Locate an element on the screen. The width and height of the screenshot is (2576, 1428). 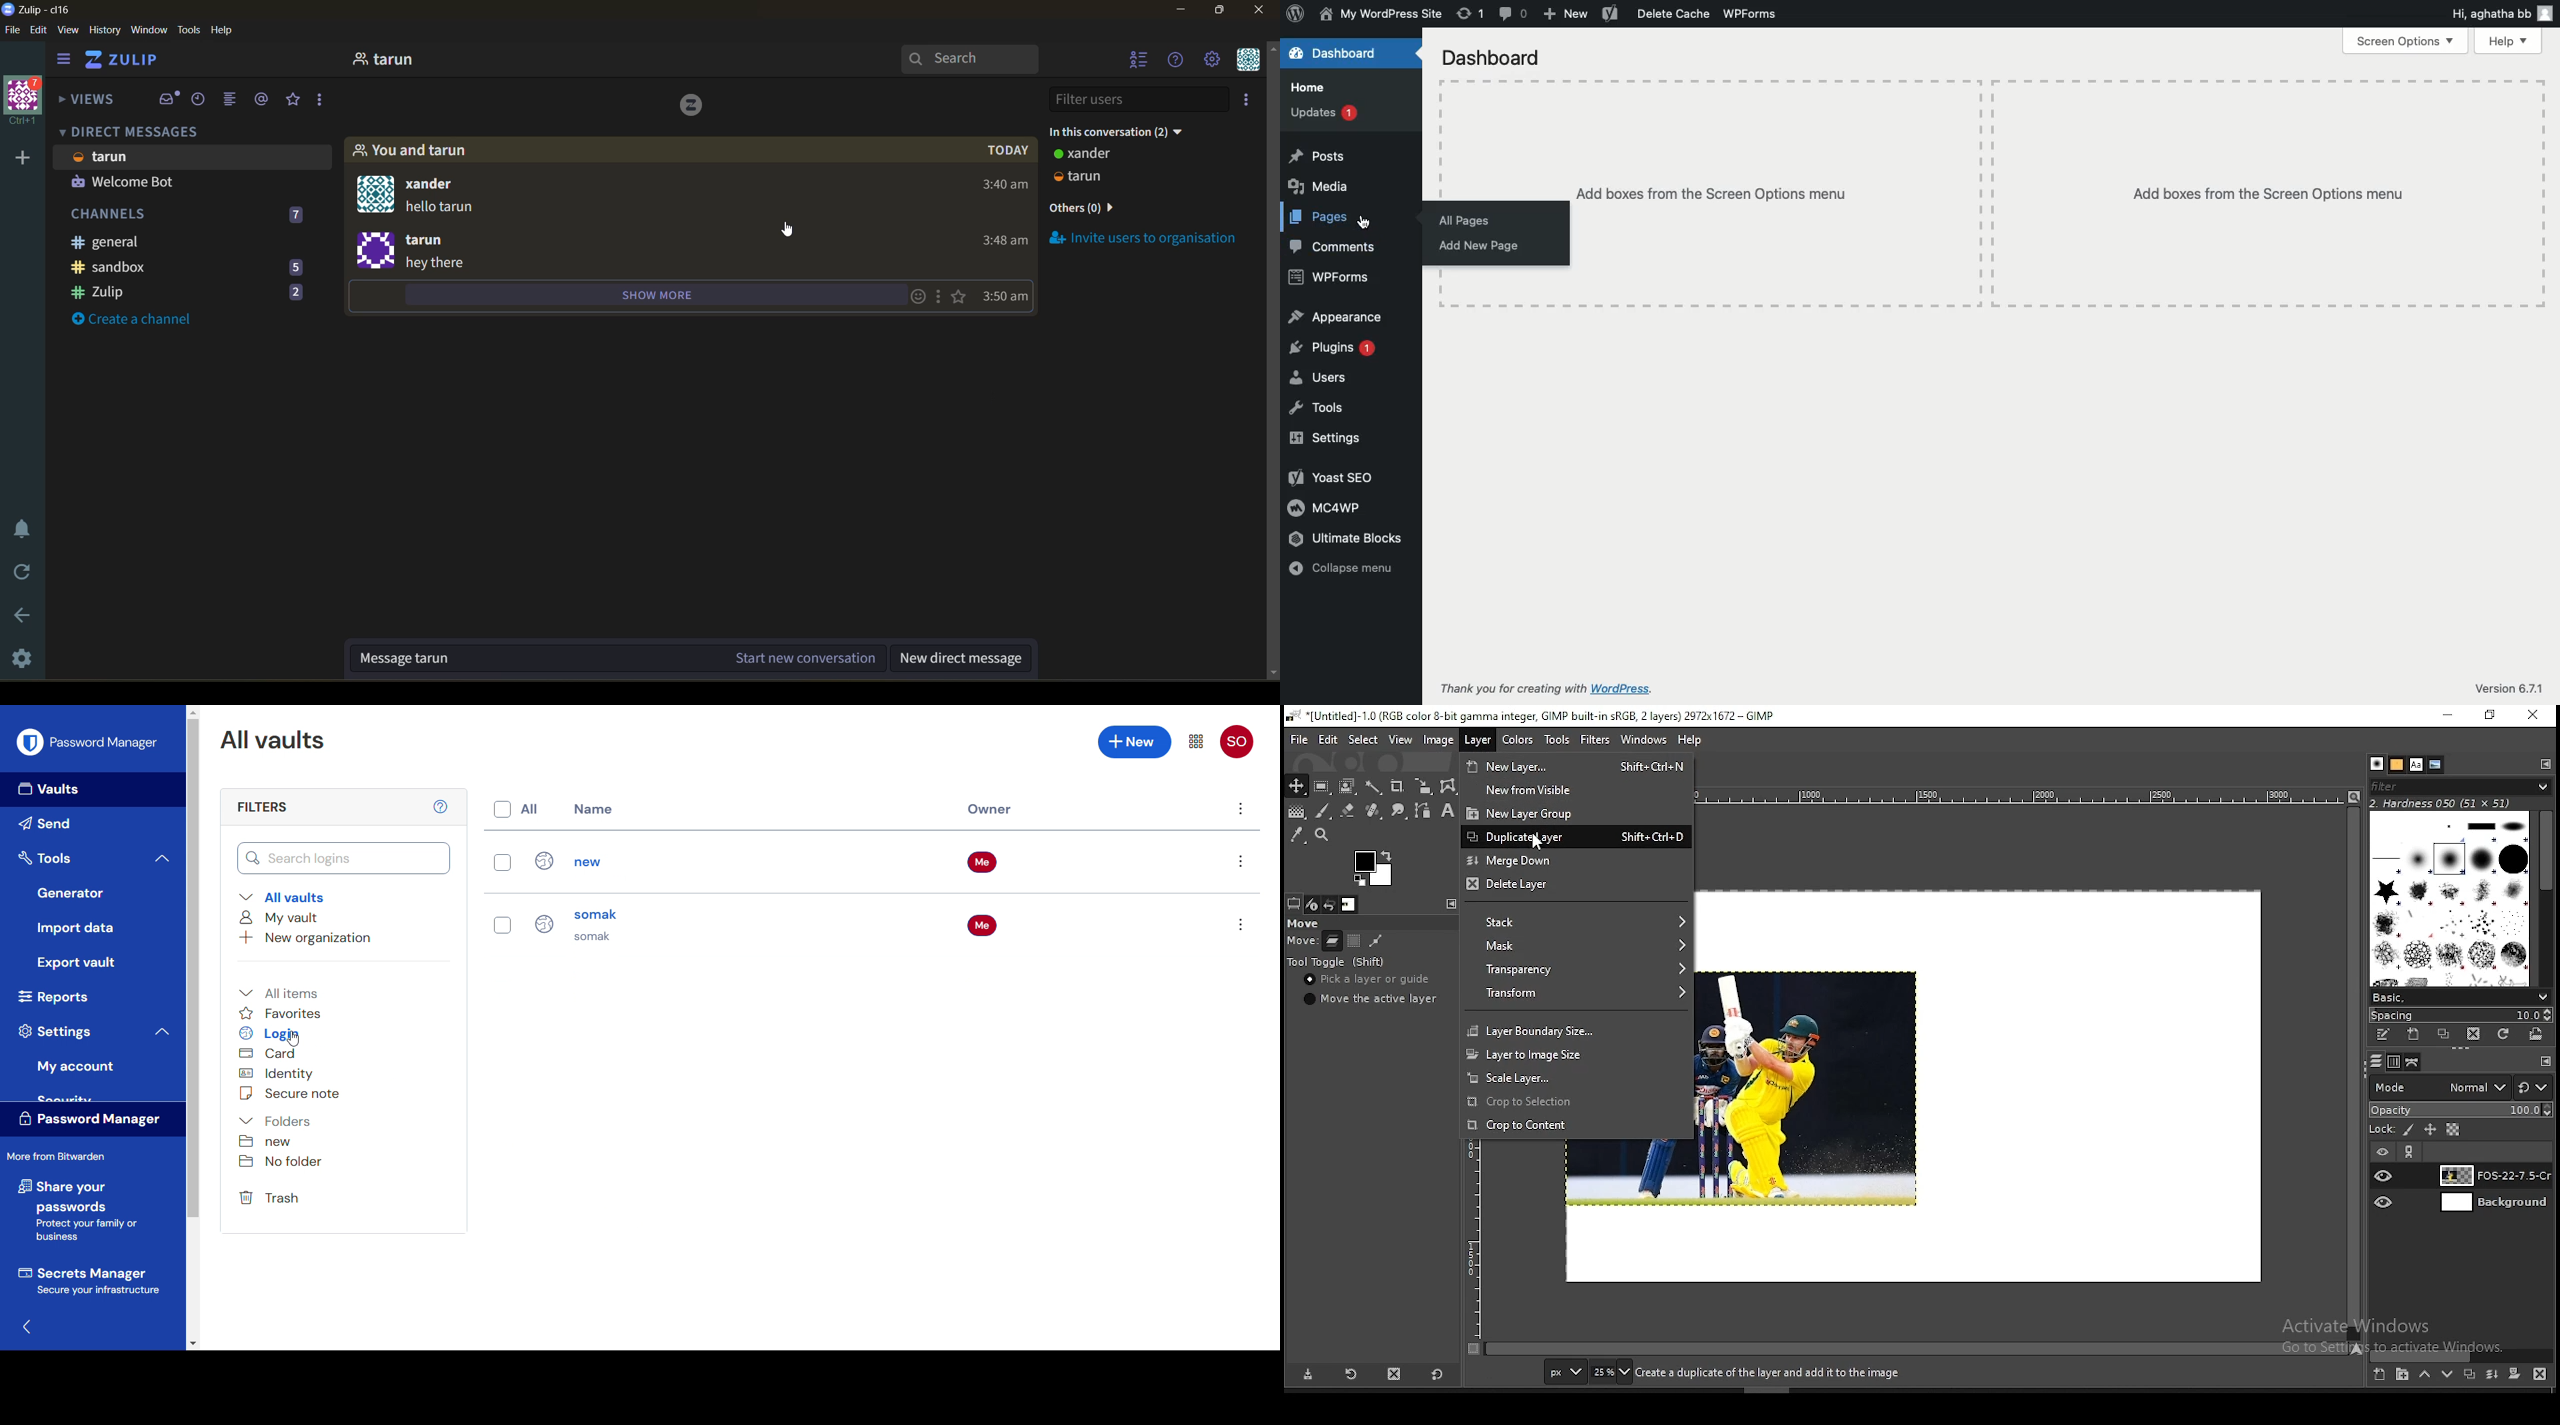
profile icon is located at coordinates (376, 250).